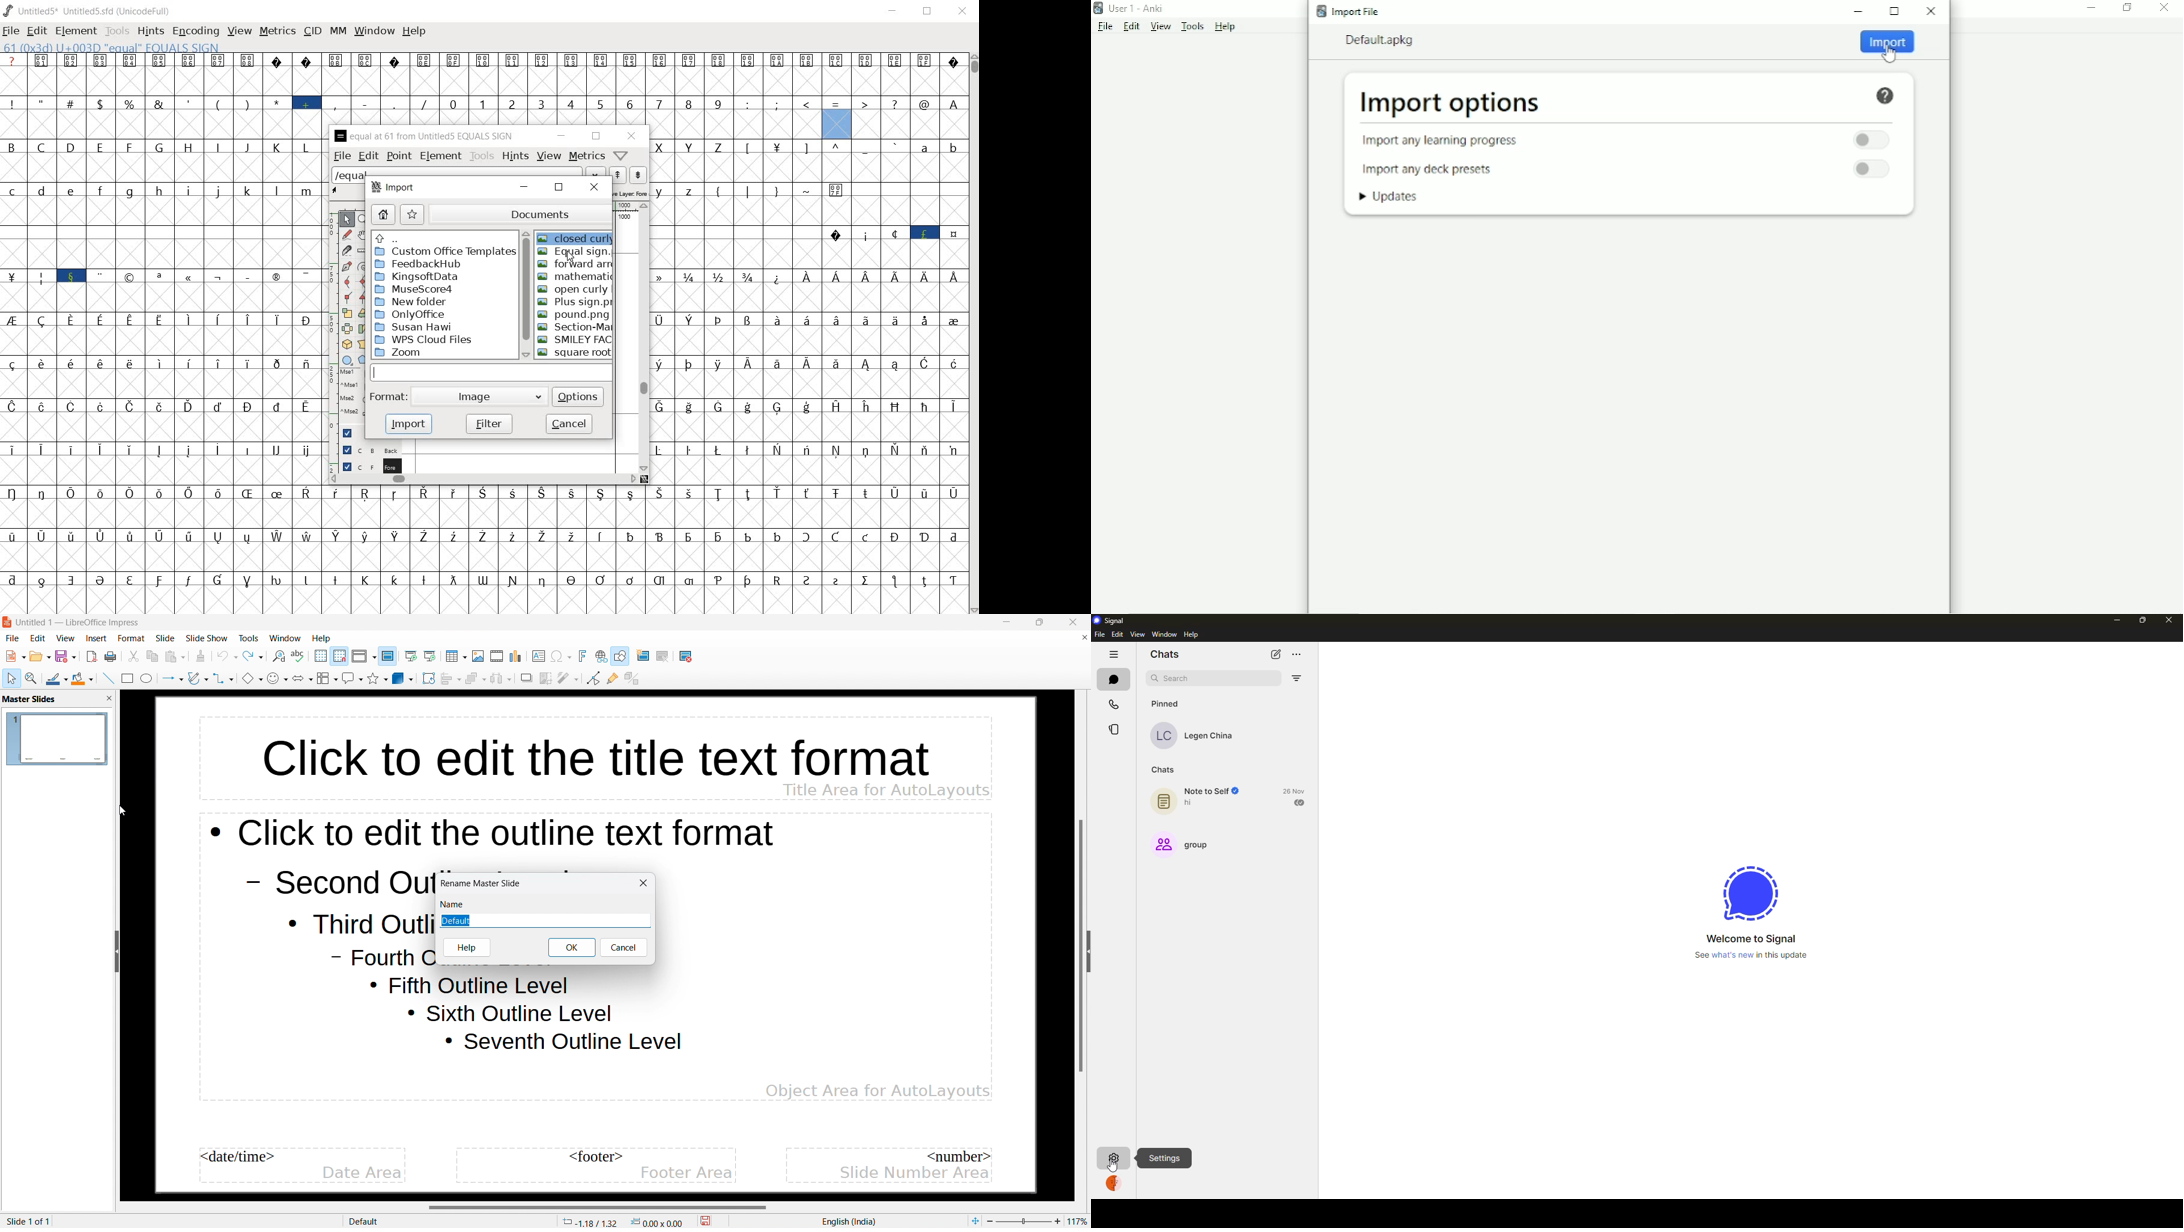 This screenshot has width=2184, height=1232. What do you see at coordinates (7, 623) in the screenshot?
I see `logo` at bounding box center [7, 623].